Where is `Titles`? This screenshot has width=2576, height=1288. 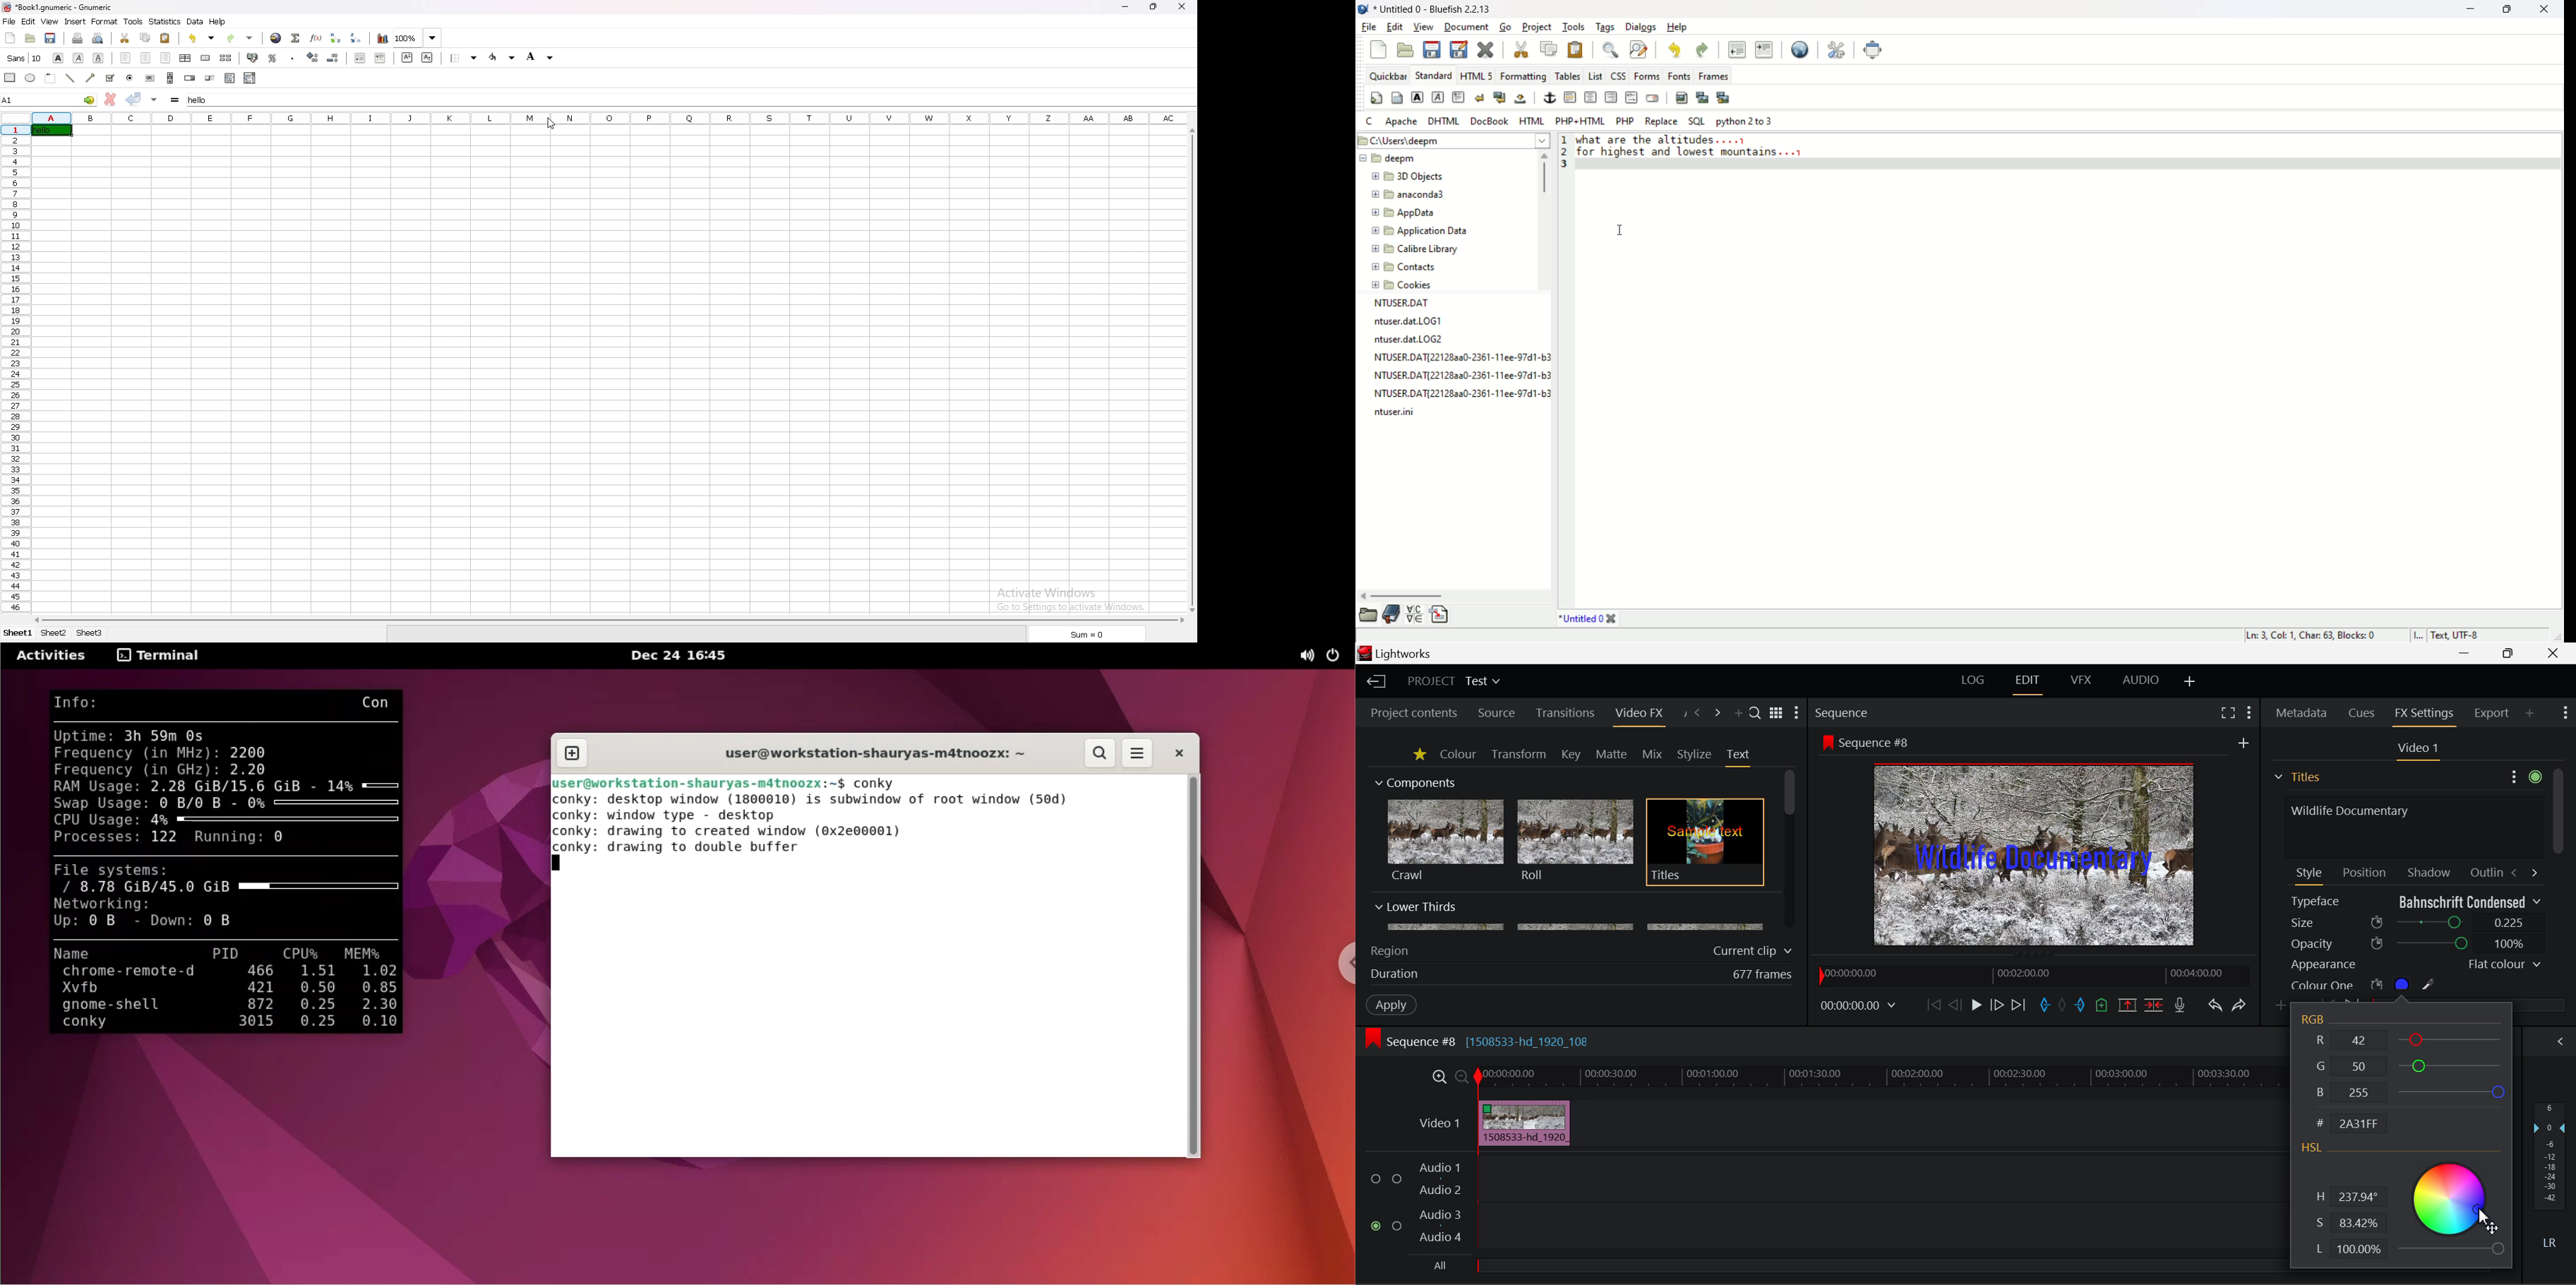 Titles is located at coordinates (1705, 843).